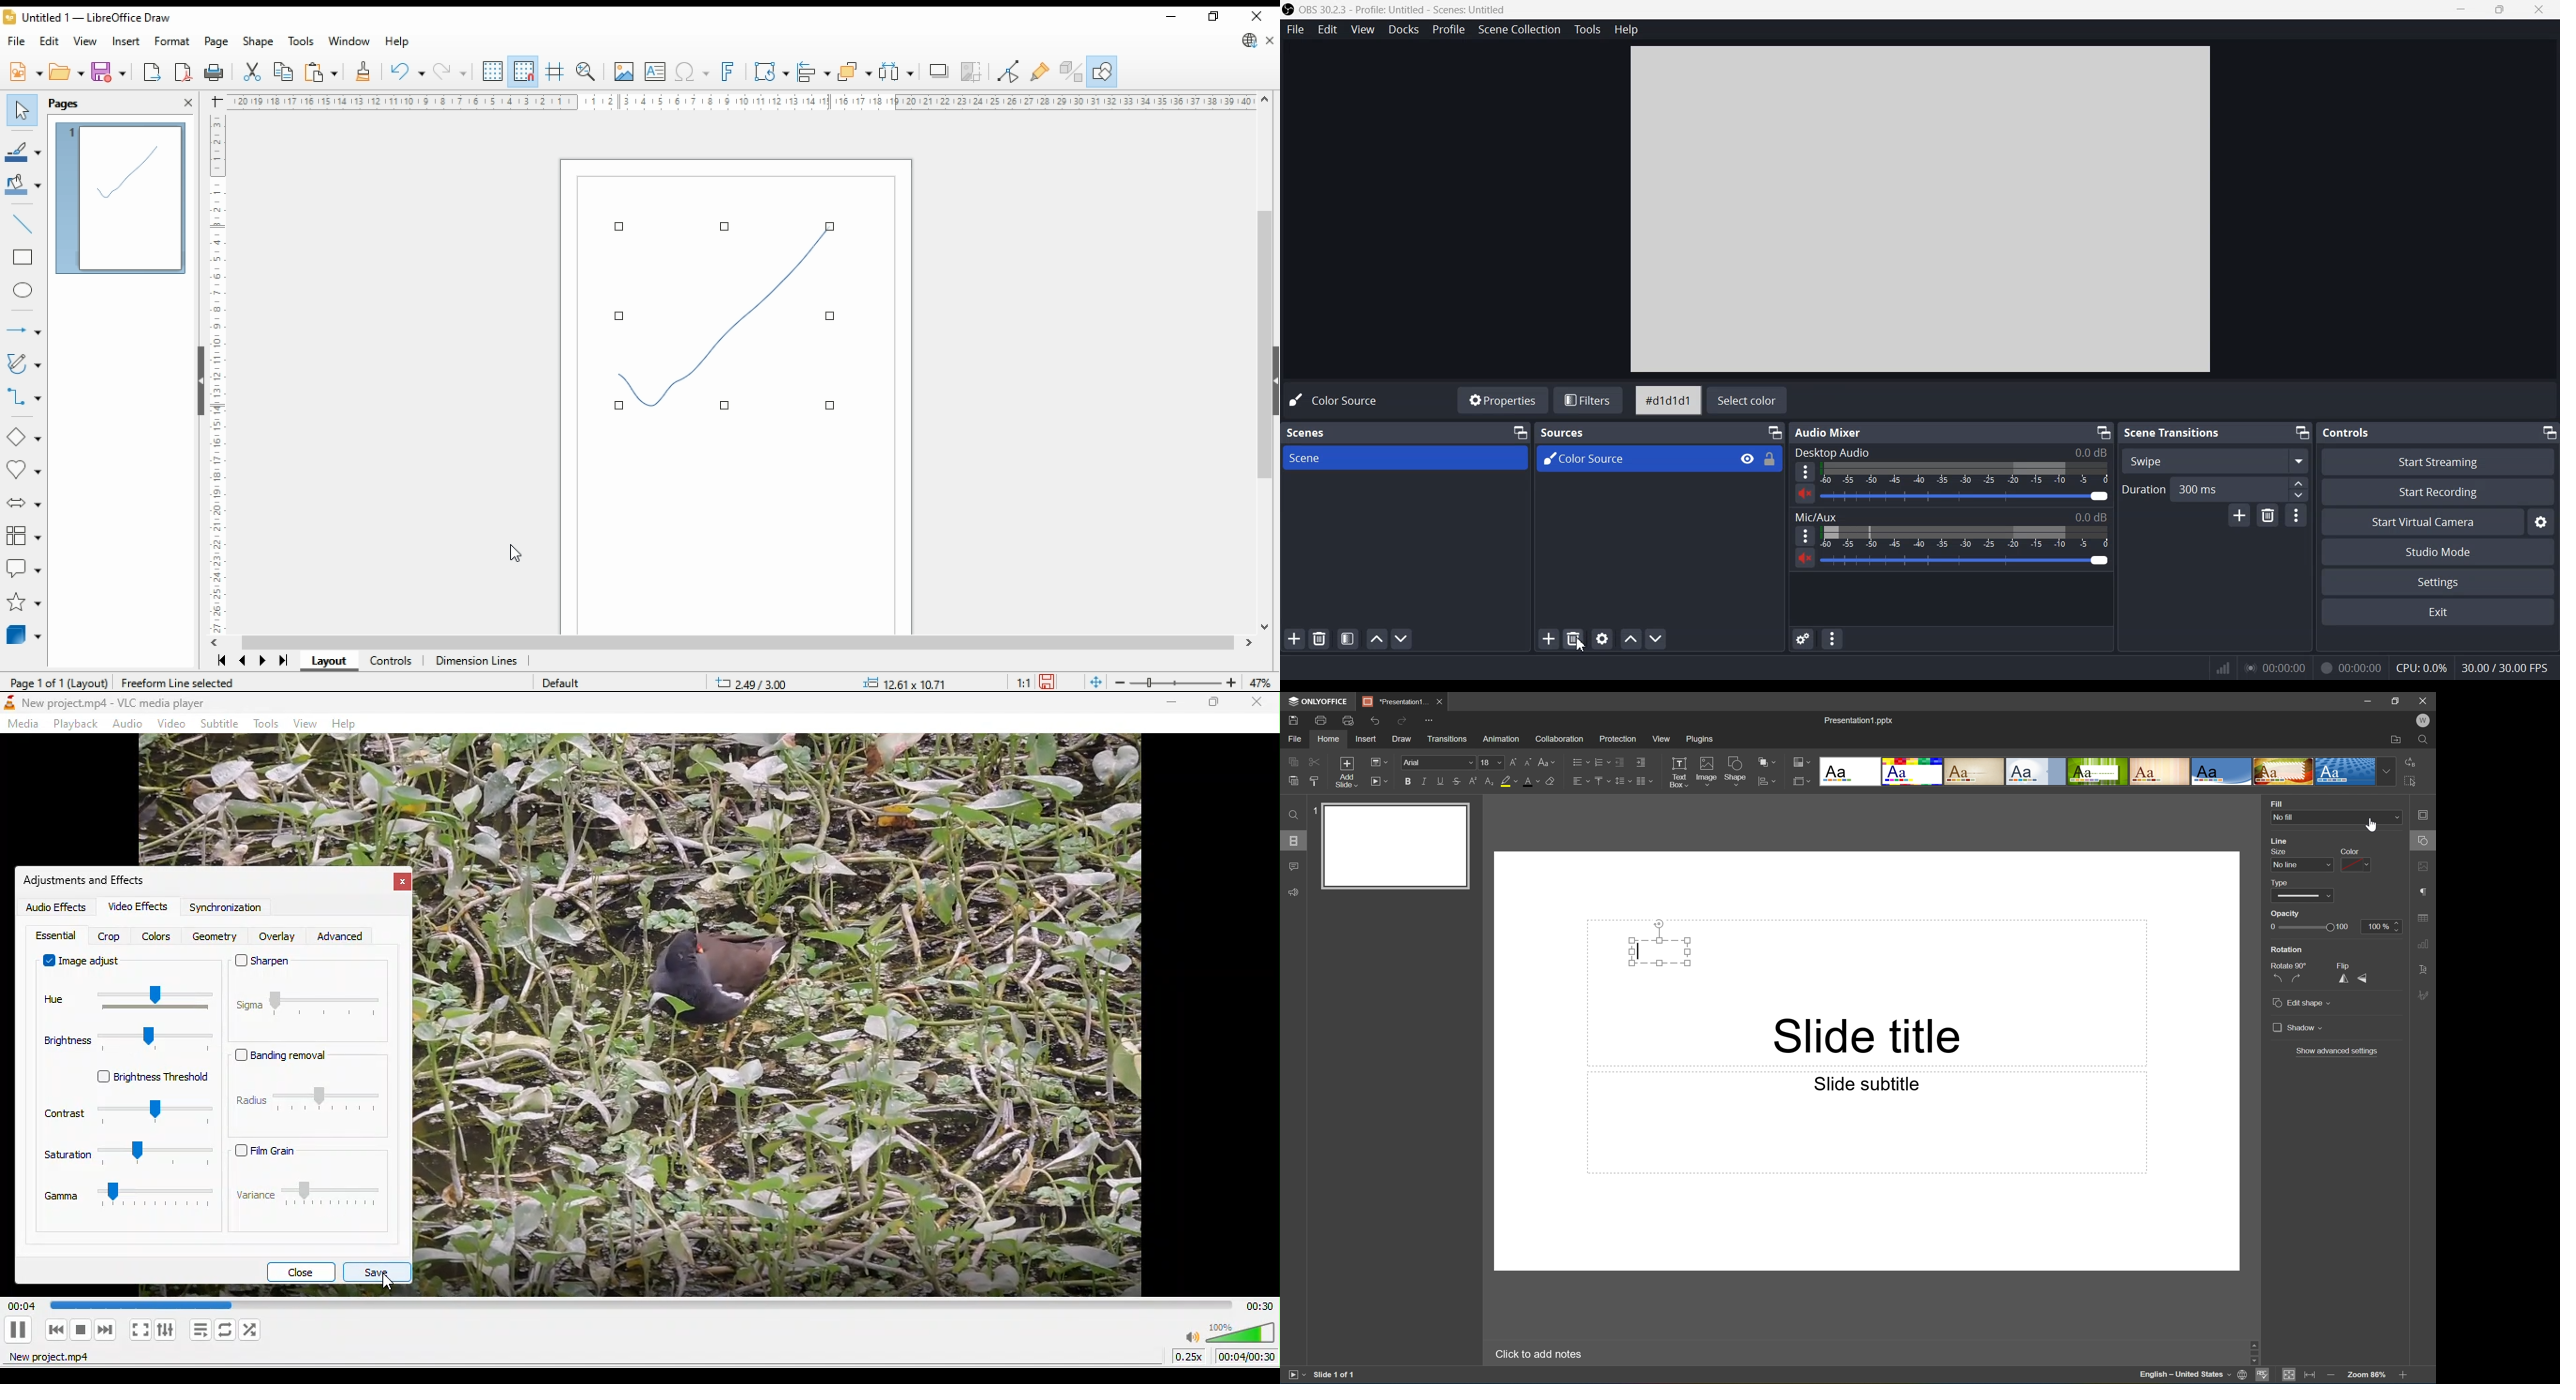  Describe the element at coordinates (1656, 638) in the screenshot. I see `Move source down` at that location.